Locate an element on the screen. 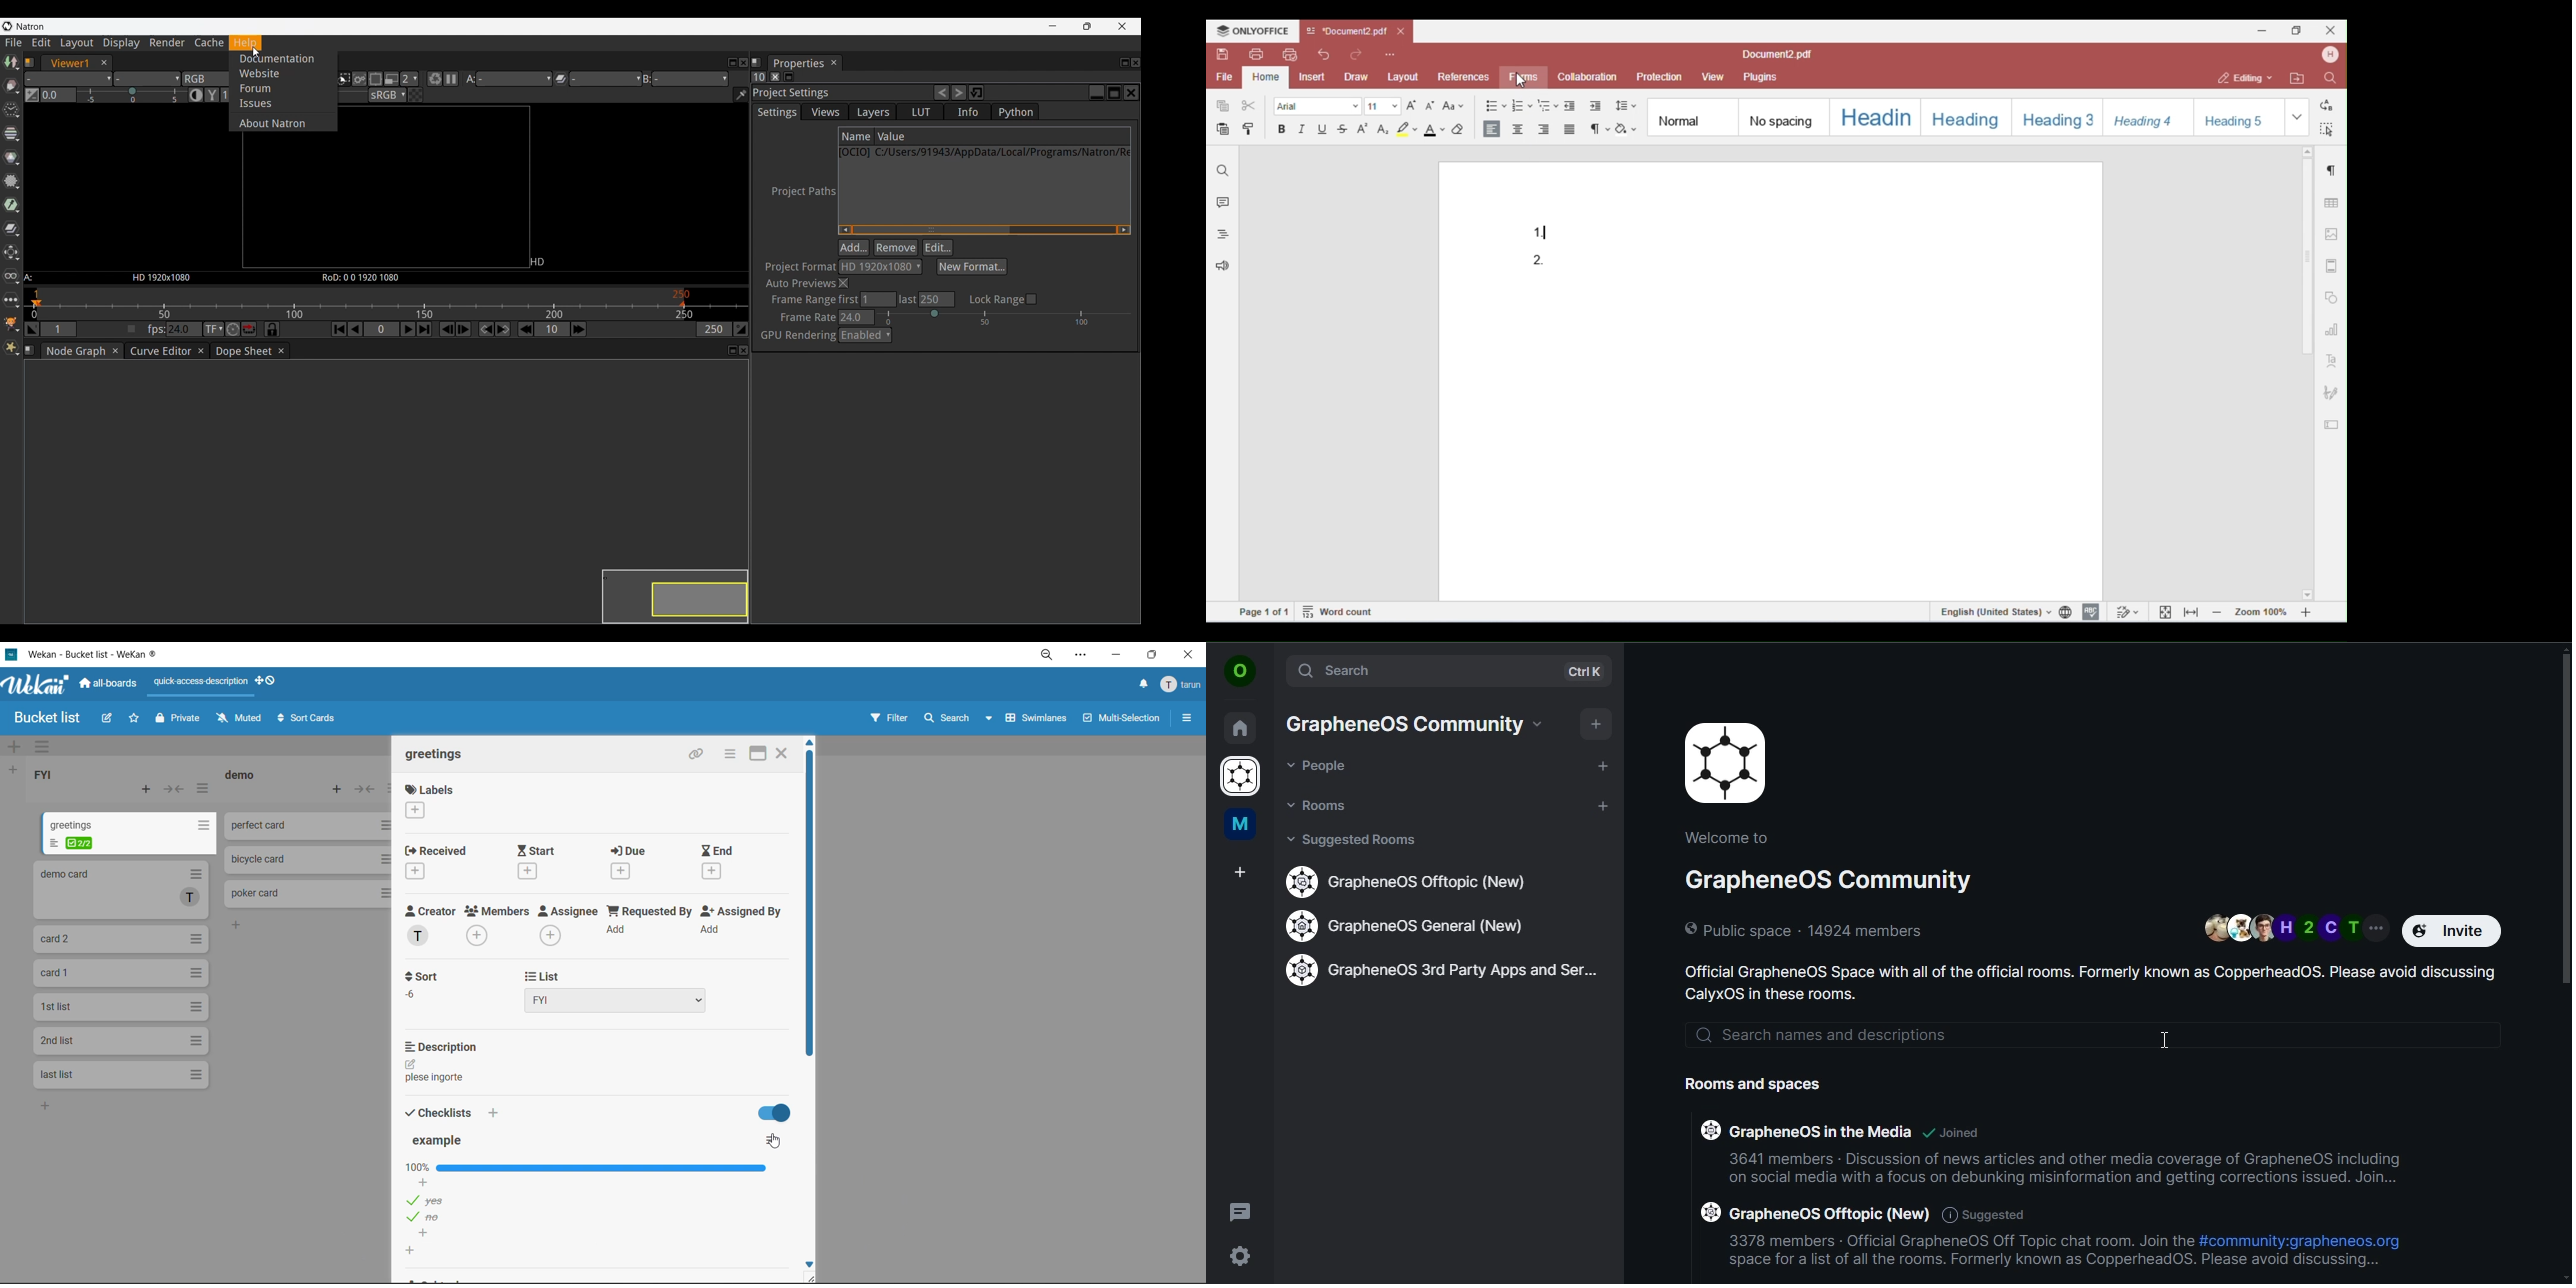 This screenshot has width=2576, height=1288. icon is located at coordinates (1726, 763).